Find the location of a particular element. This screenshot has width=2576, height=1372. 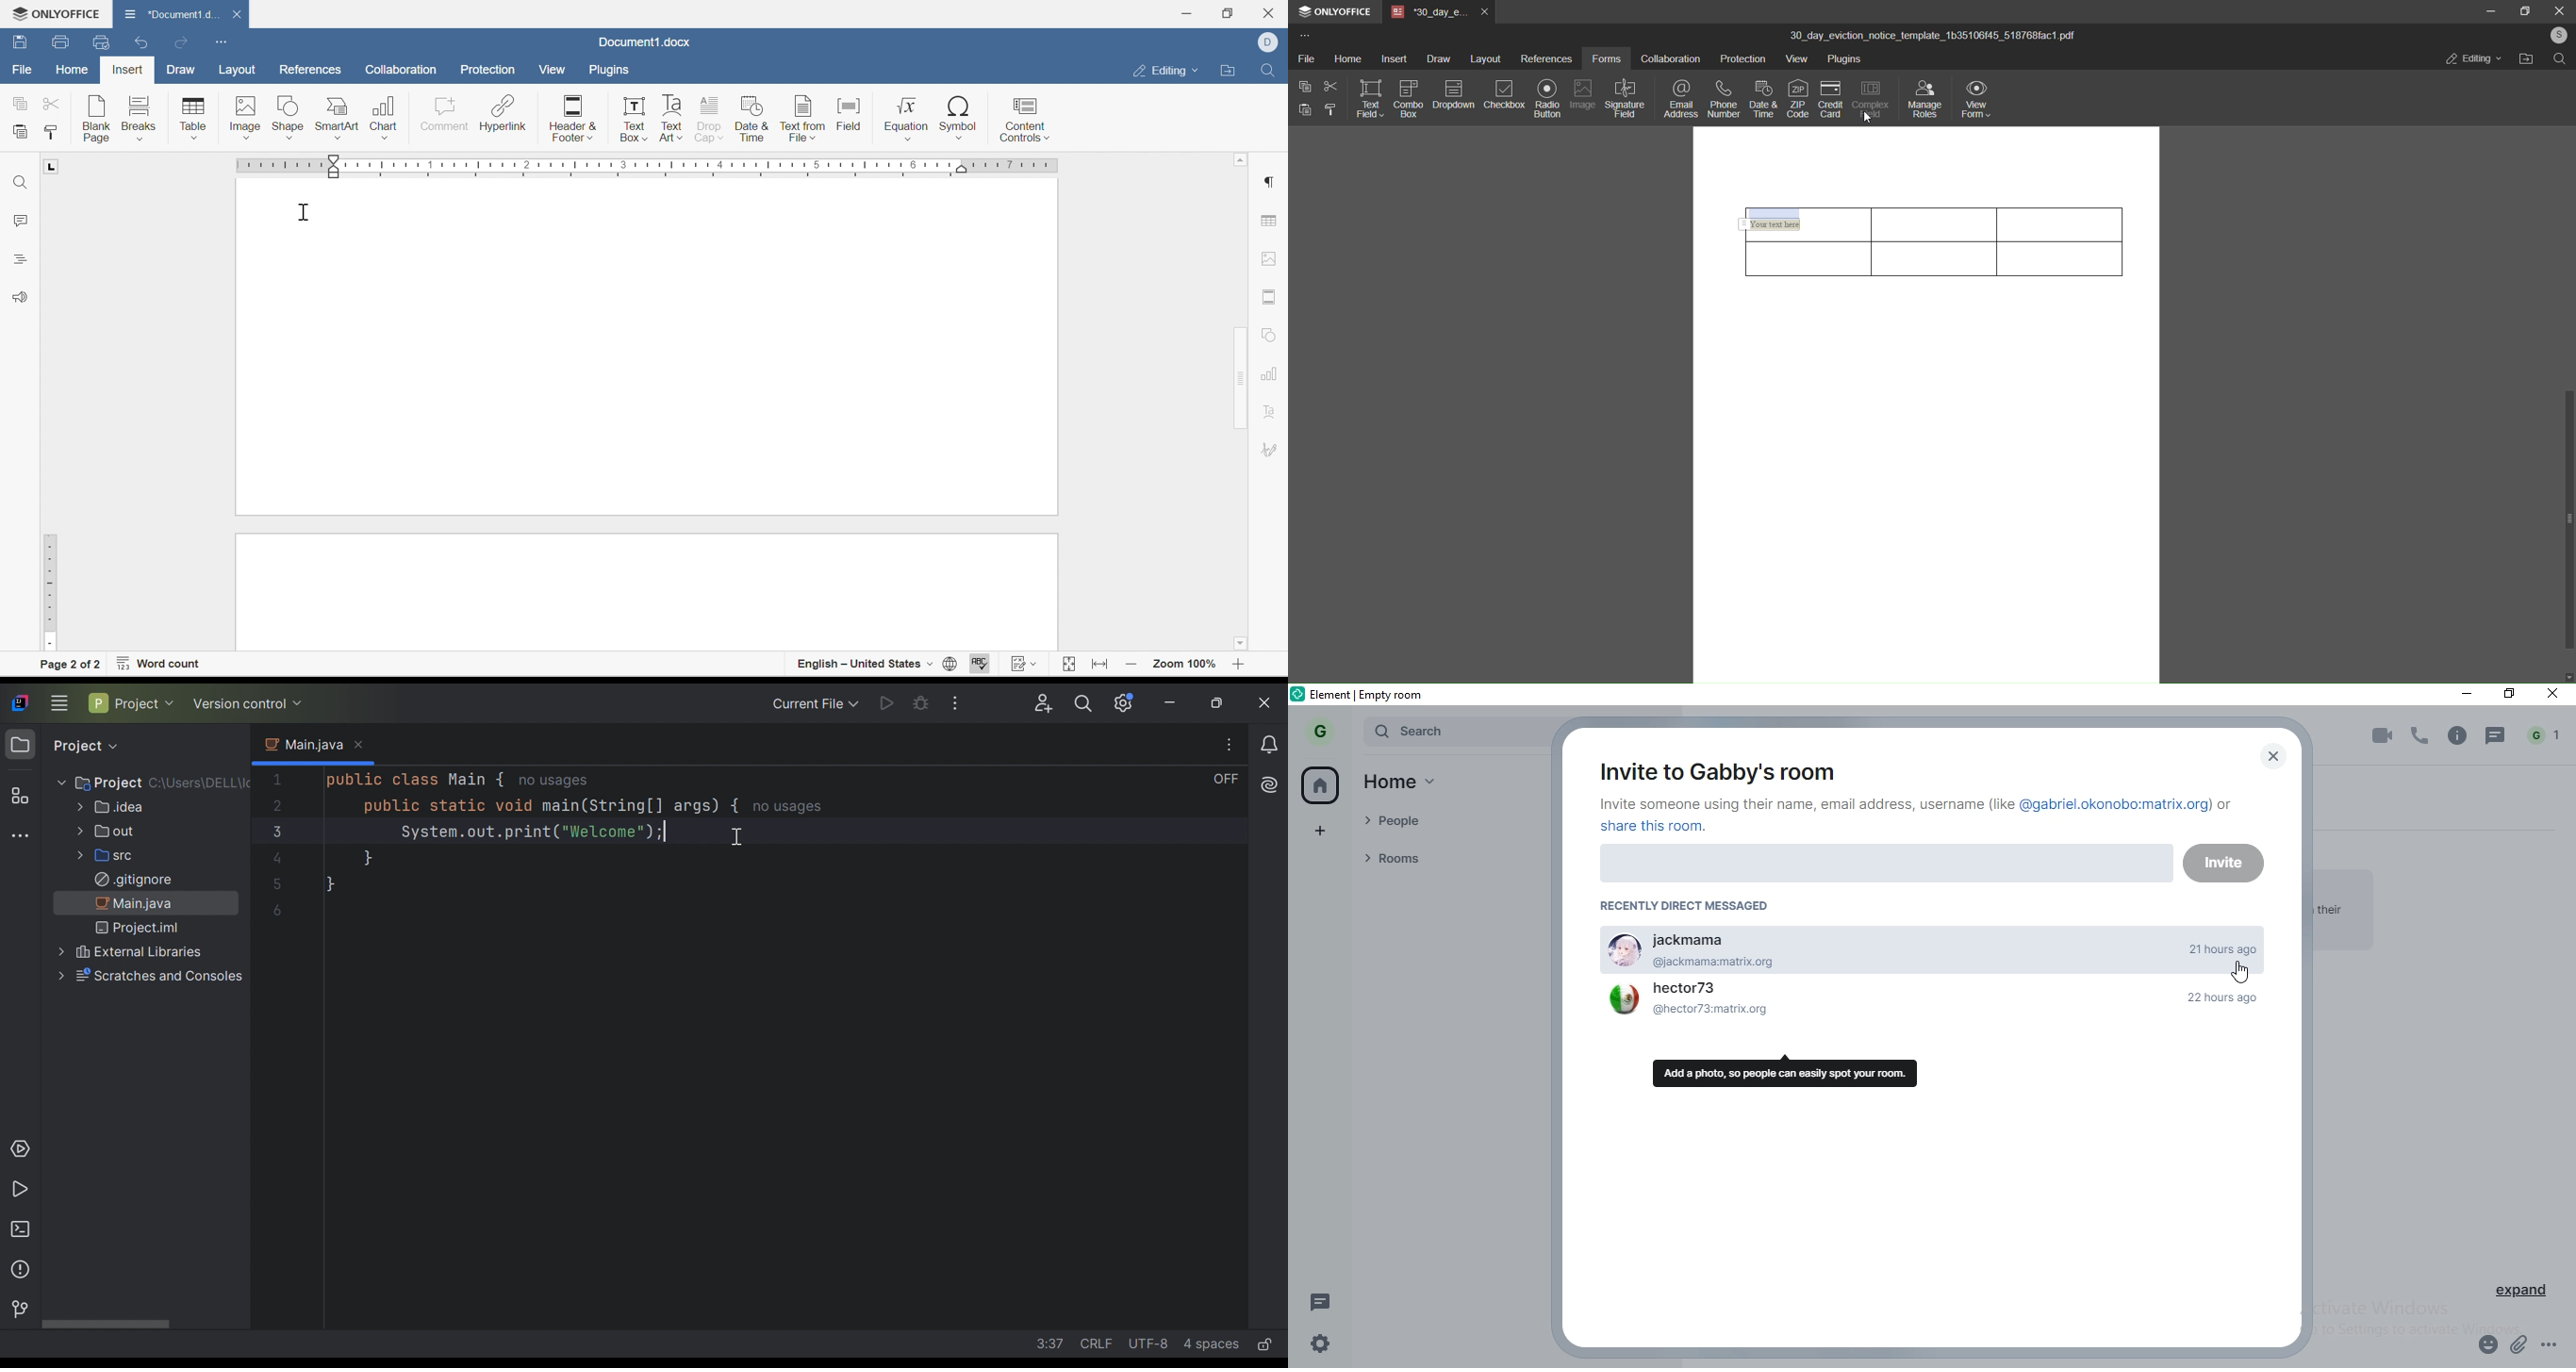

Comment is located at coordinates (445, 119).